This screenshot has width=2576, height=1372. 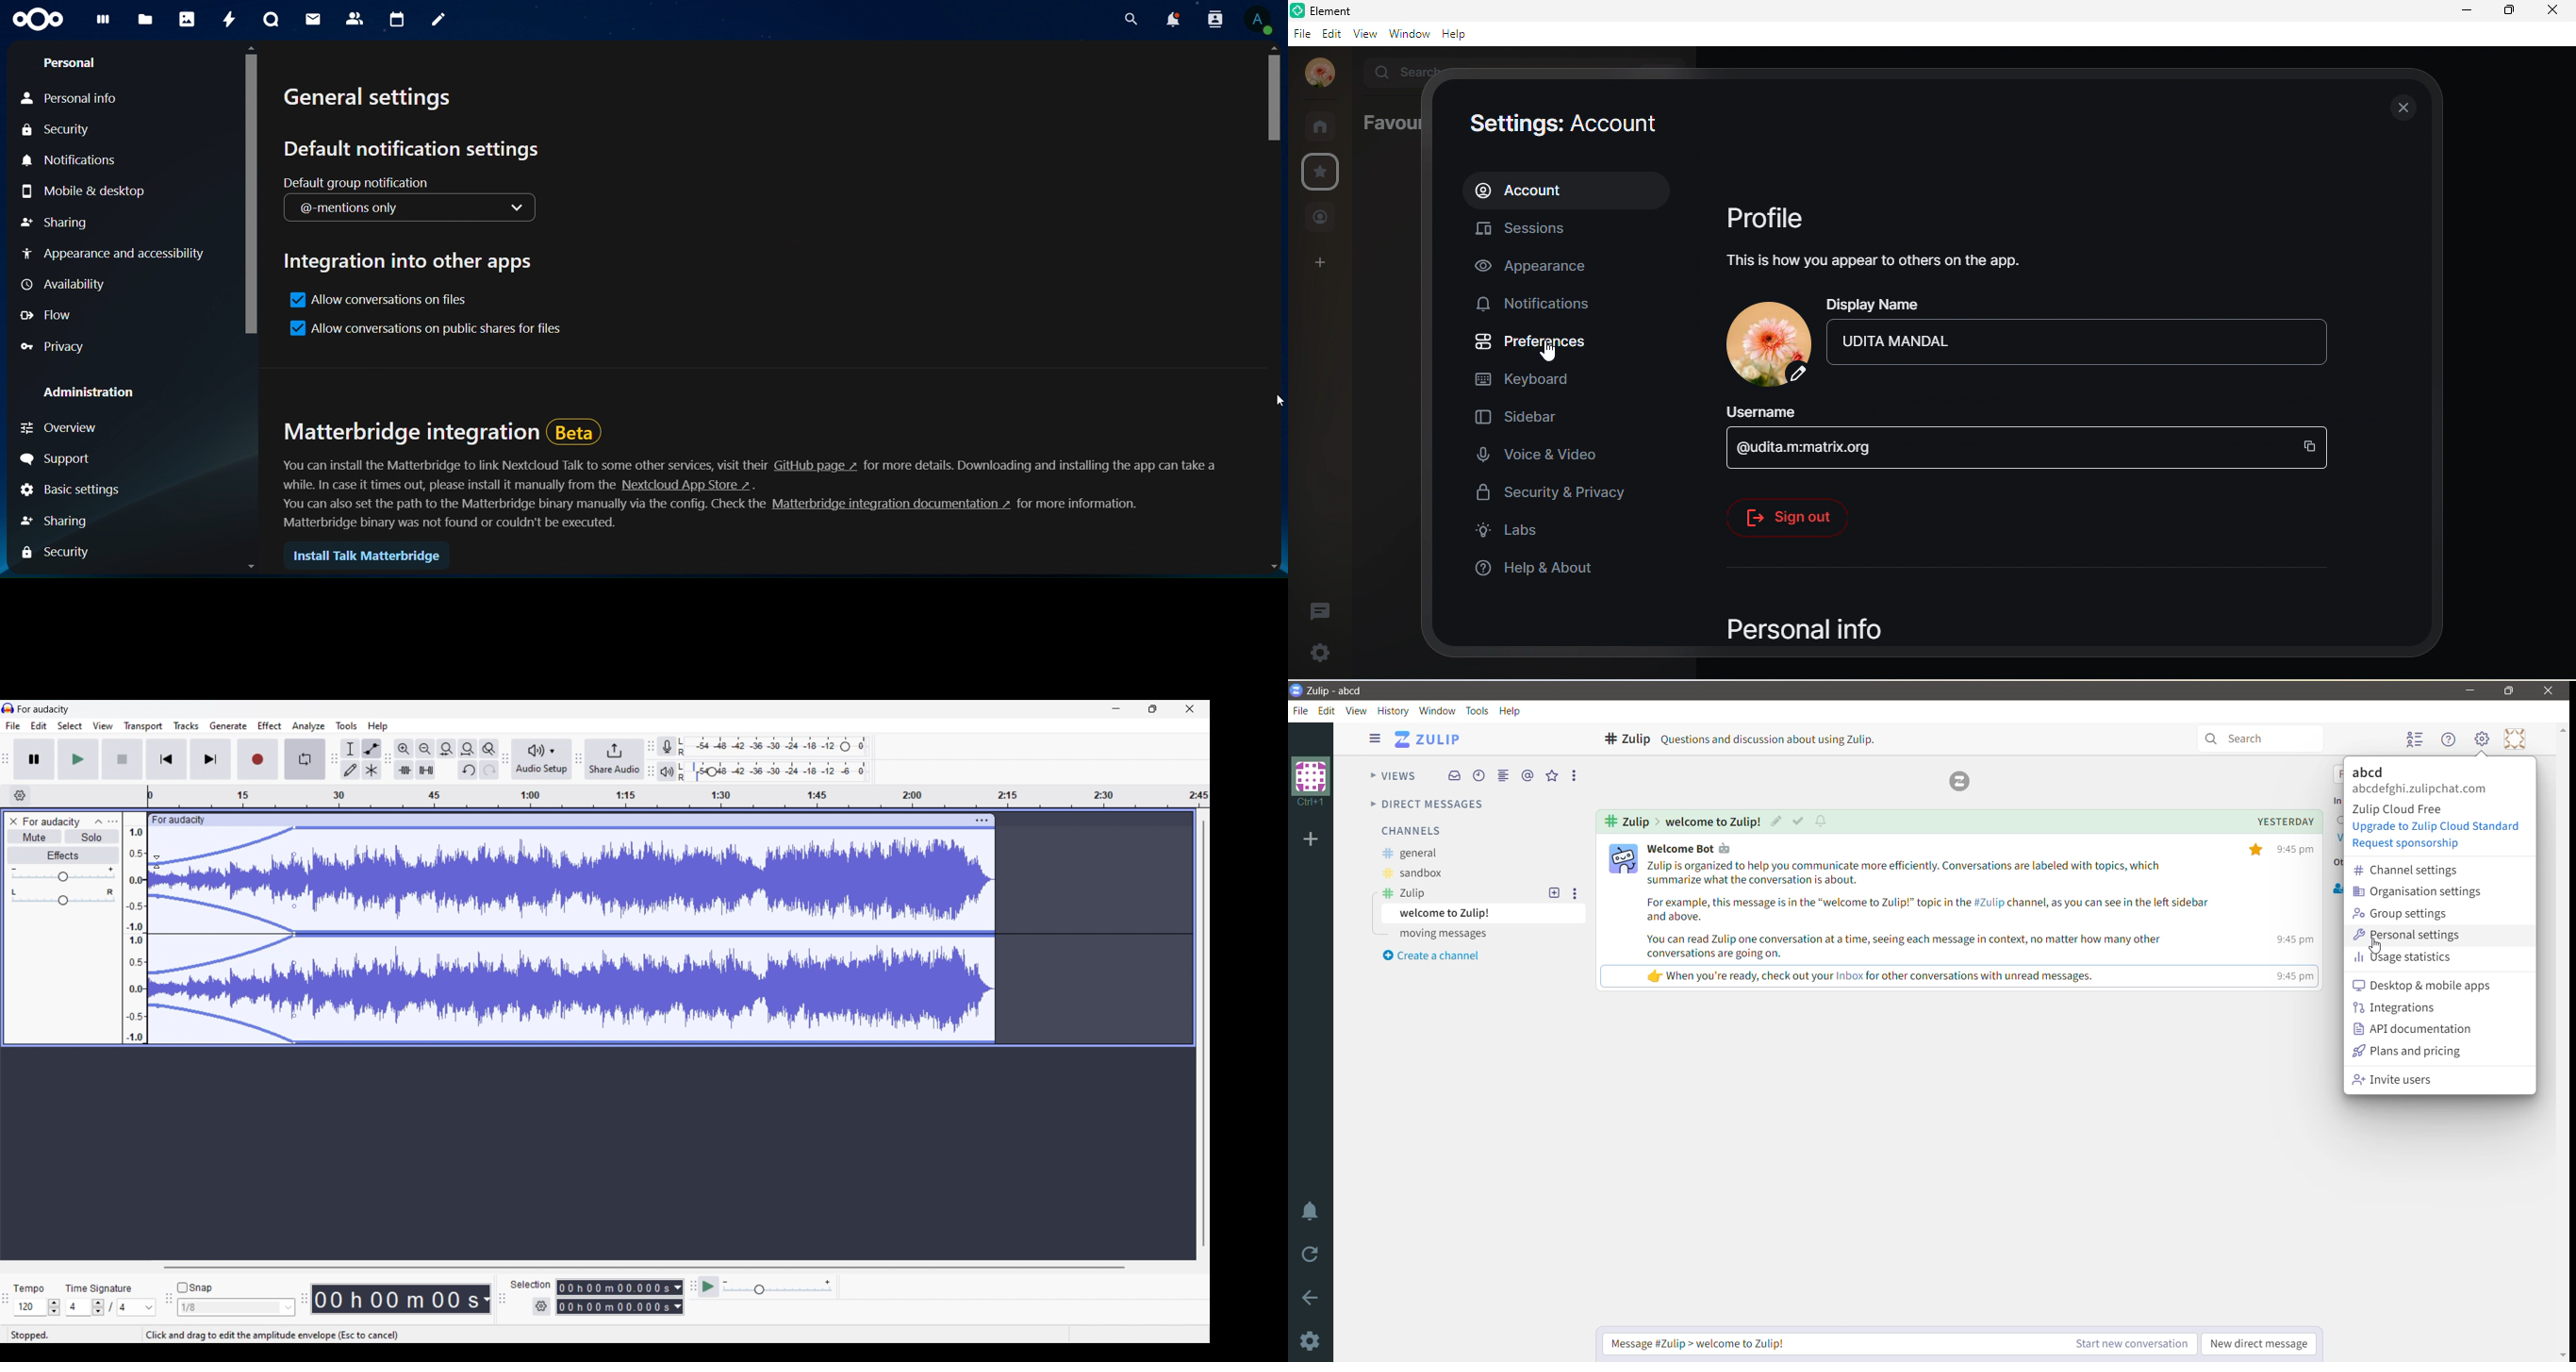 What do you see at coordinates (1799, 821) in the screenshot?
I see `Mark as read` at bounding box center [1799, 821].